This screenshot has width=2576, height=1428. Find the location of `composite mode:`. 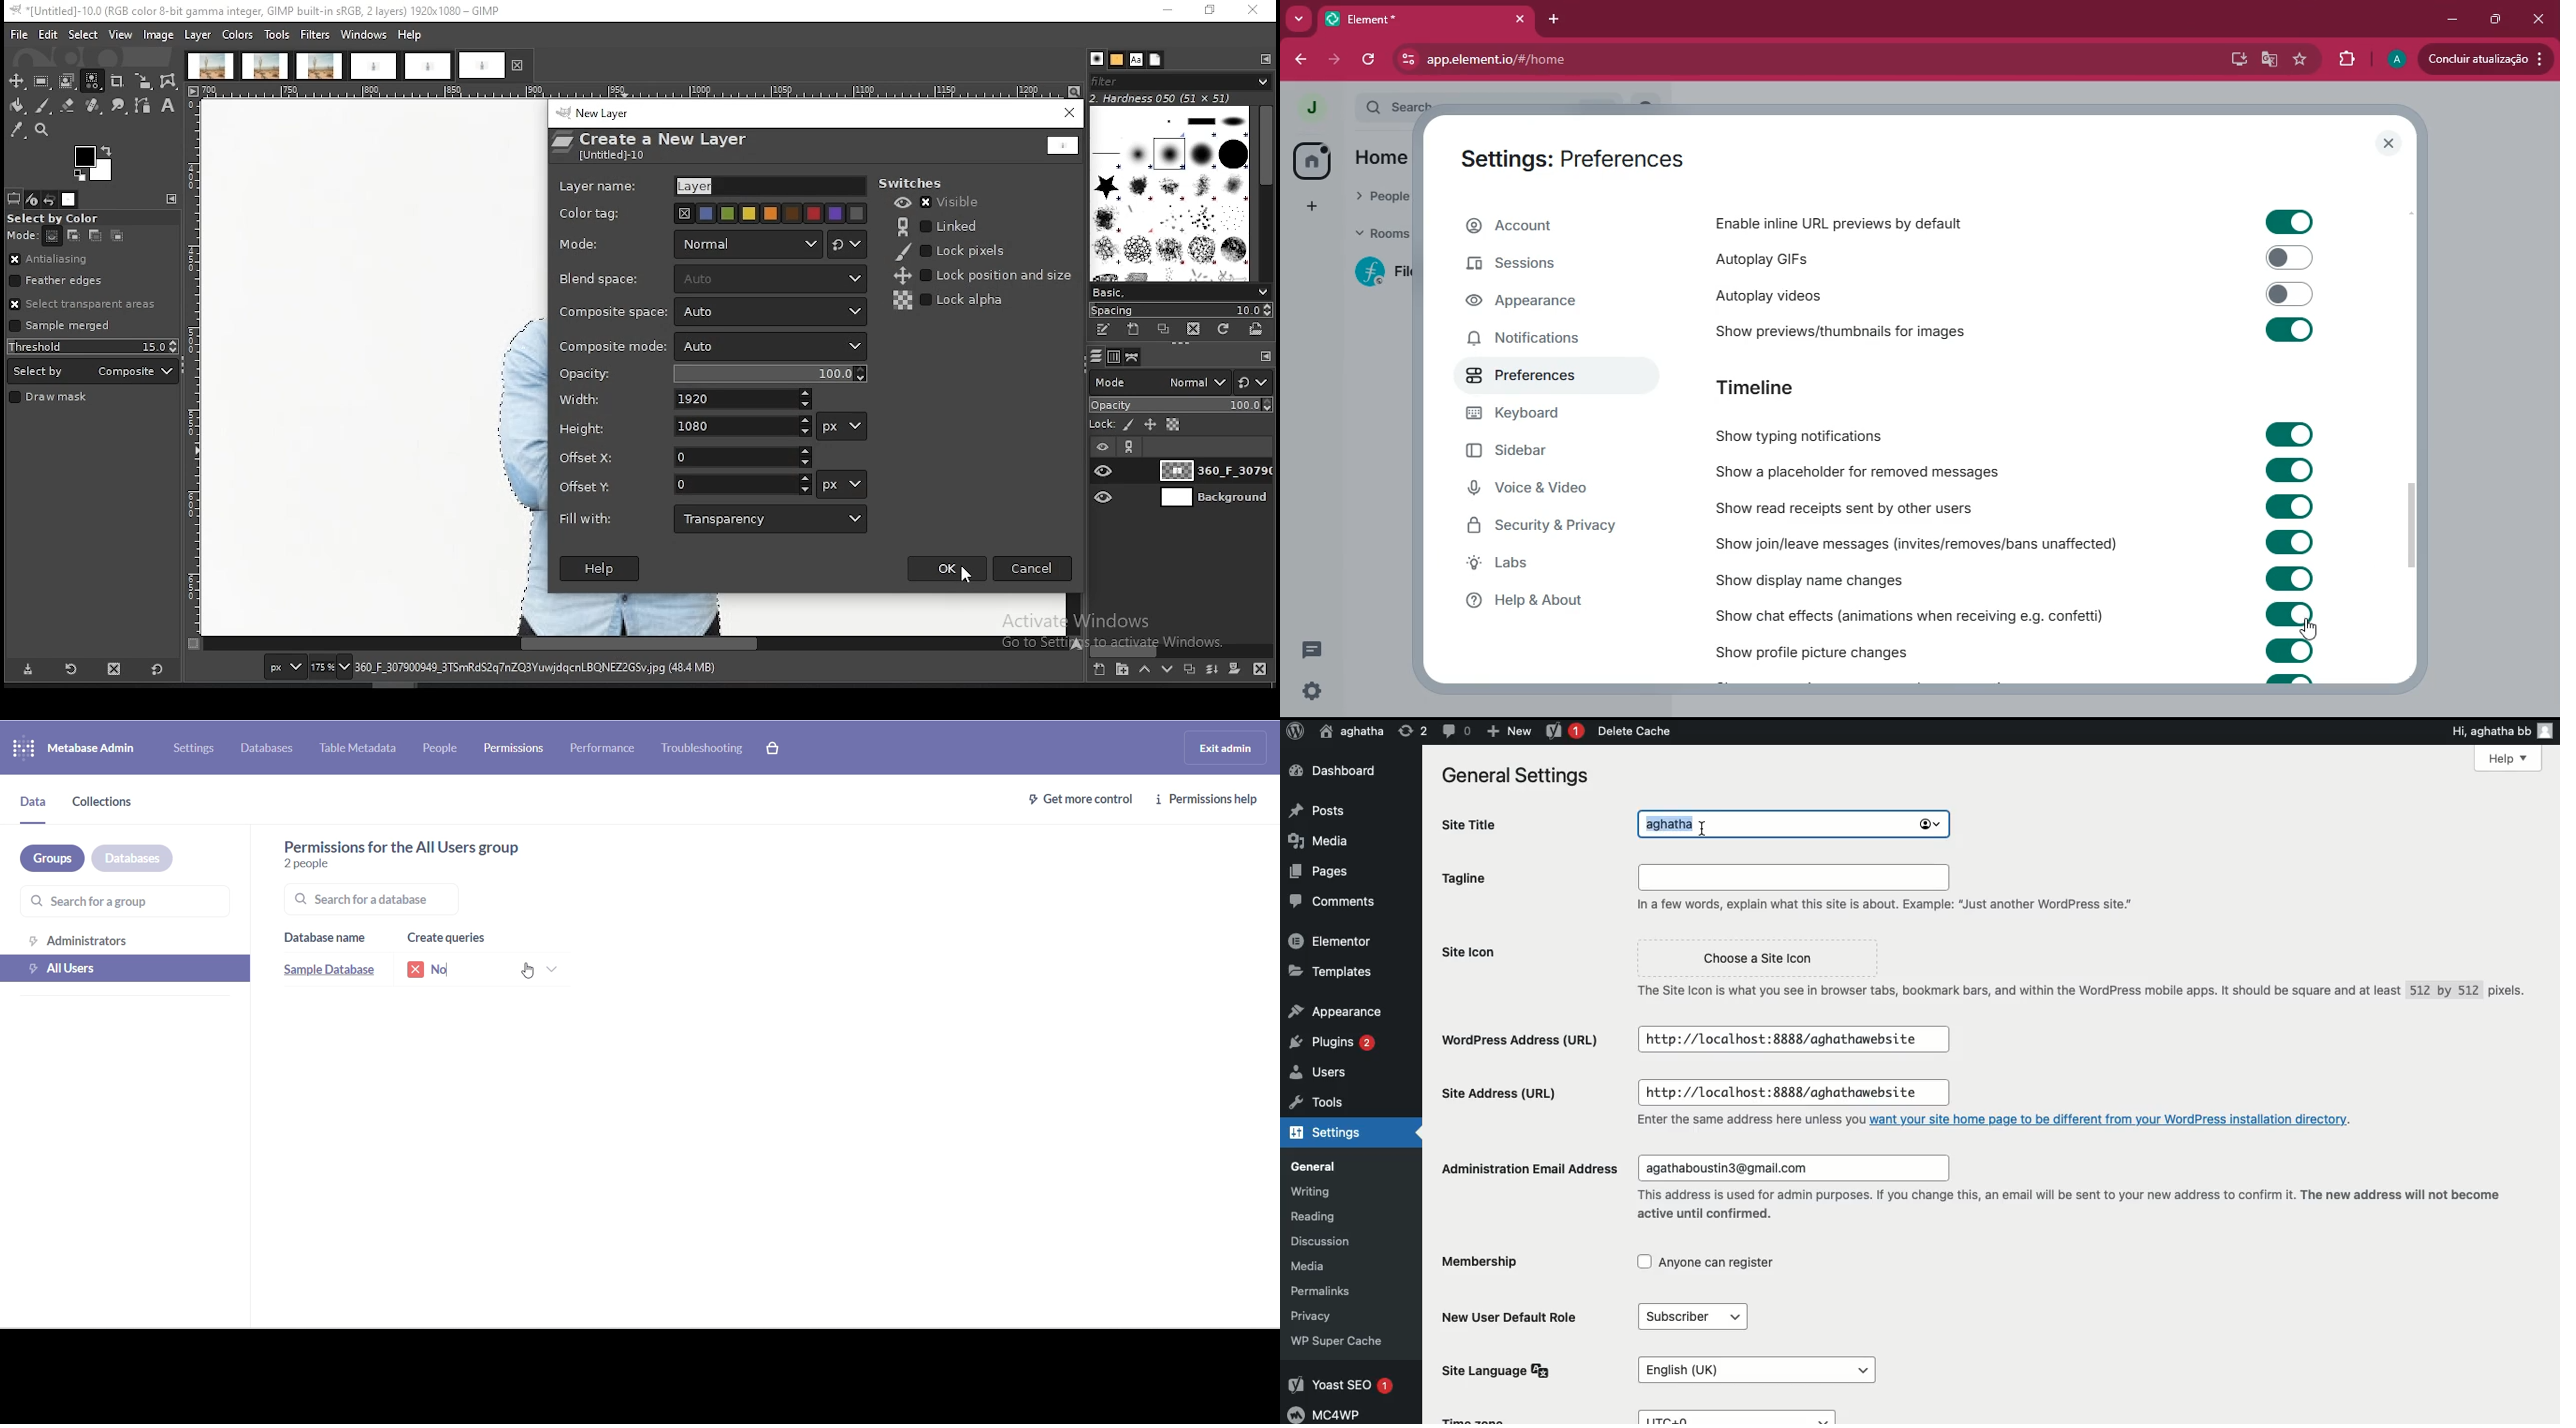

composite mode: is located at coordinates (613, 347).